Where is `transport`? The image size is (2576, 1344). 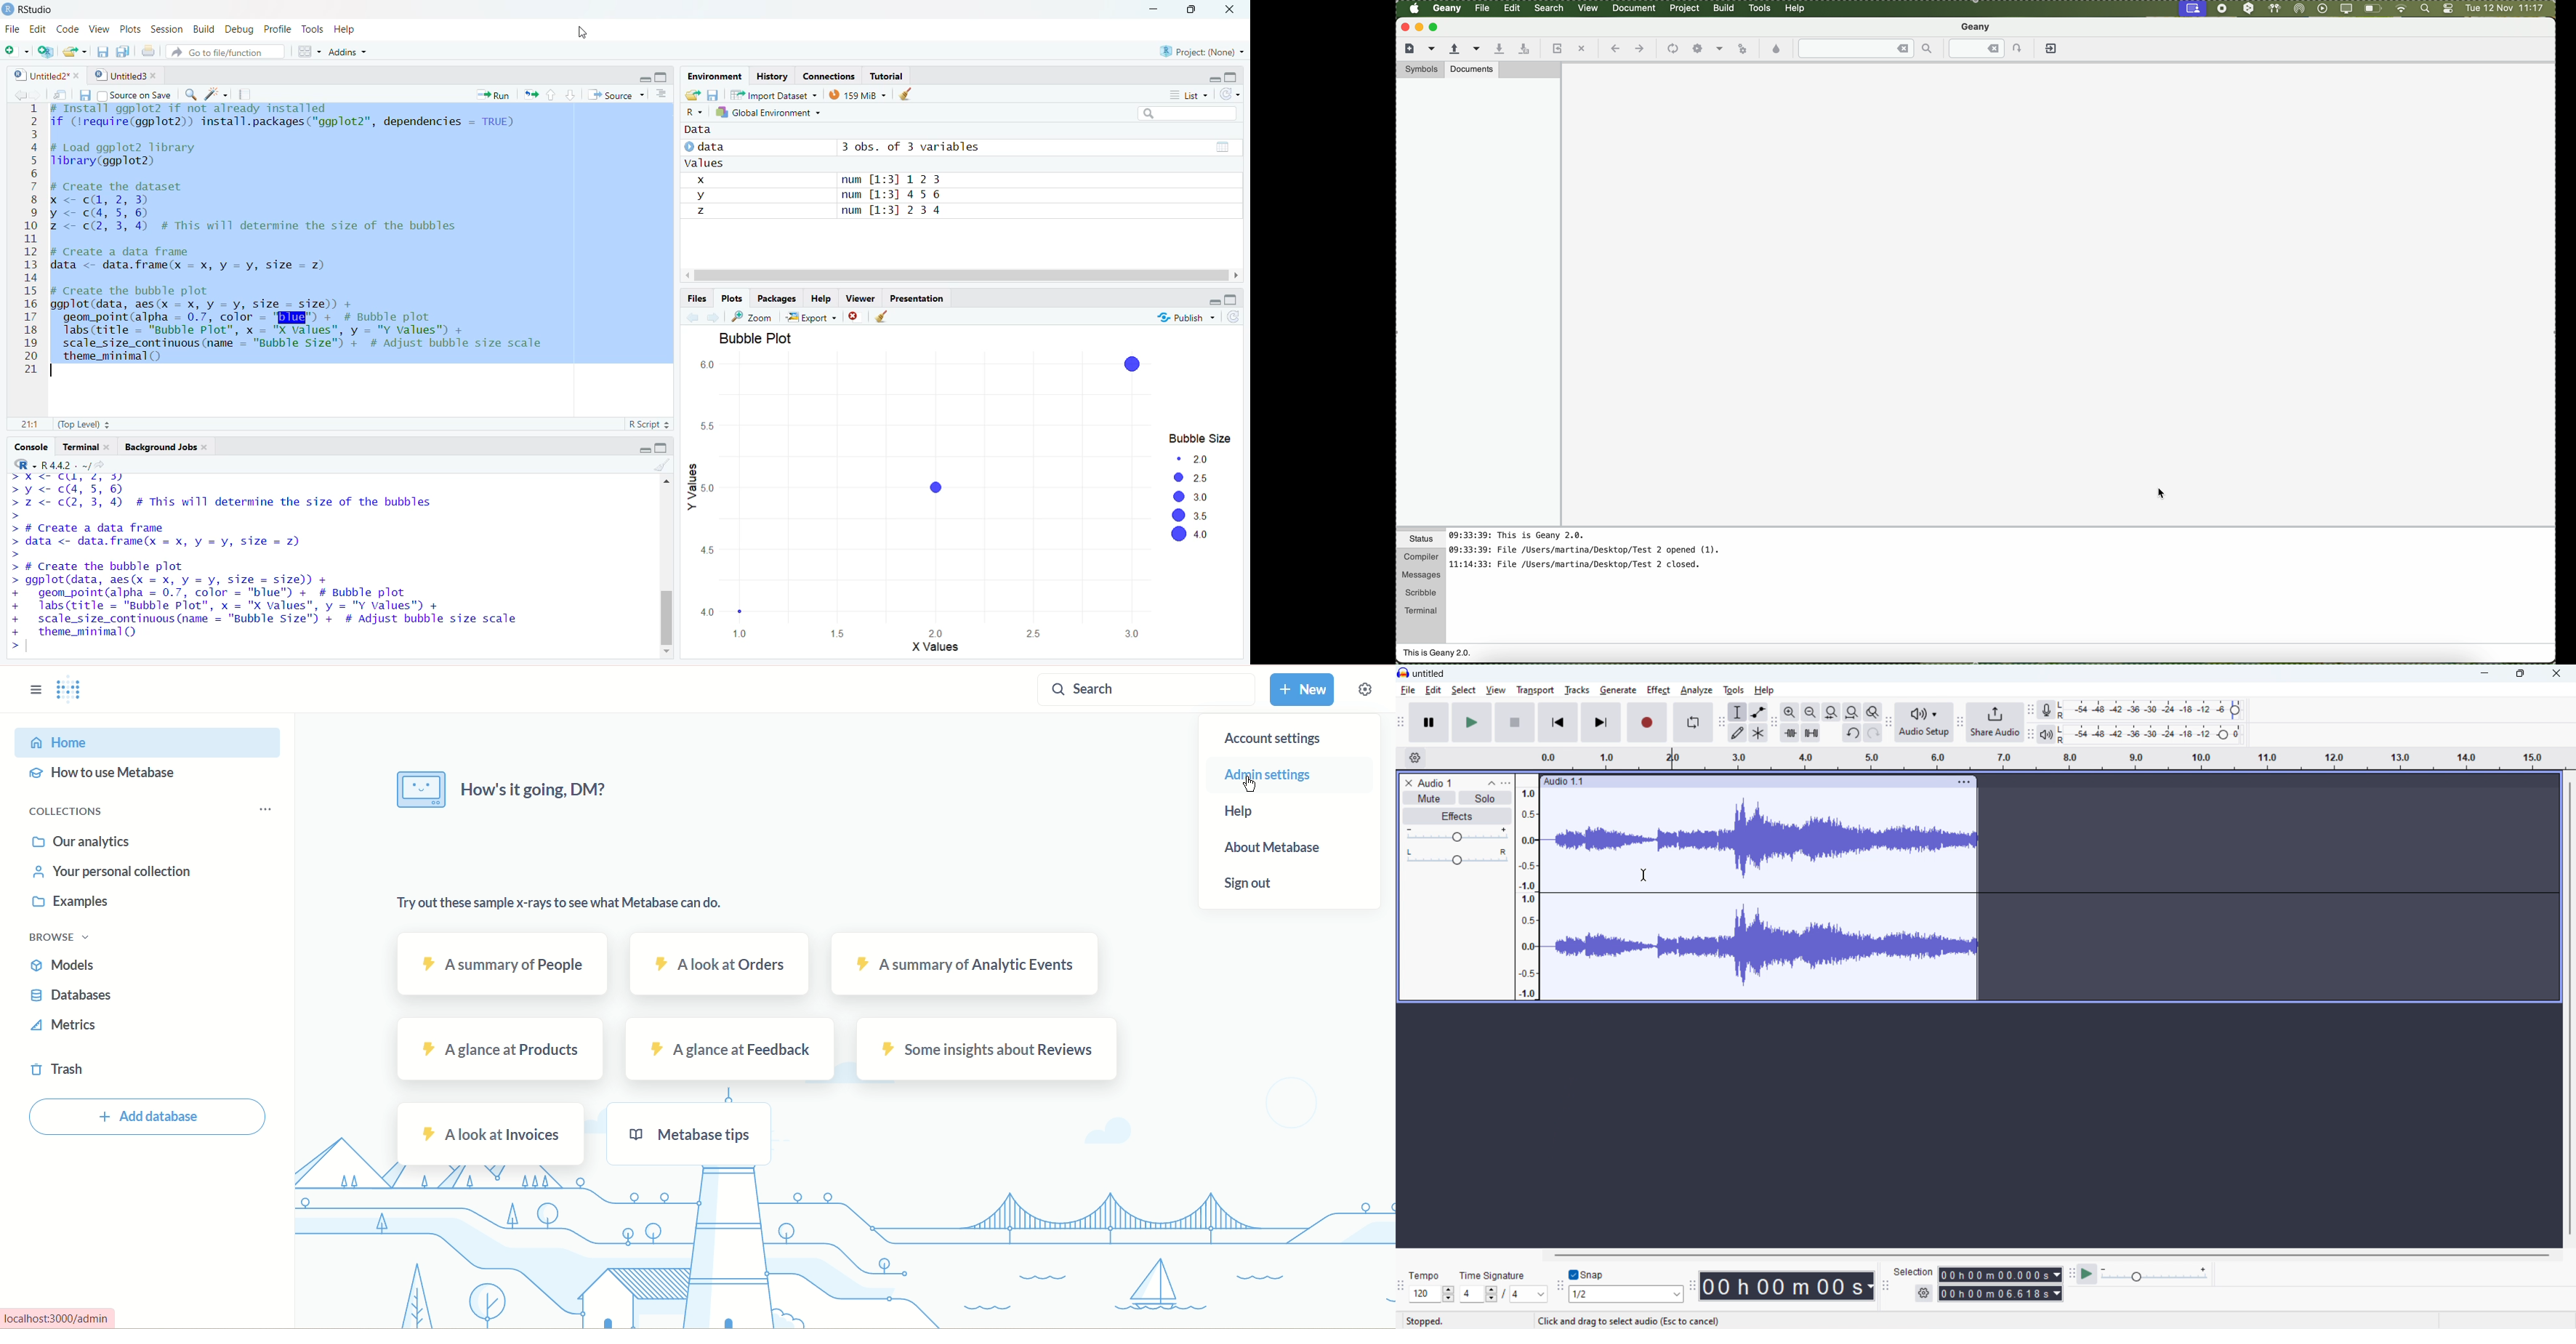
transport is located at coordinates (1535, 690).